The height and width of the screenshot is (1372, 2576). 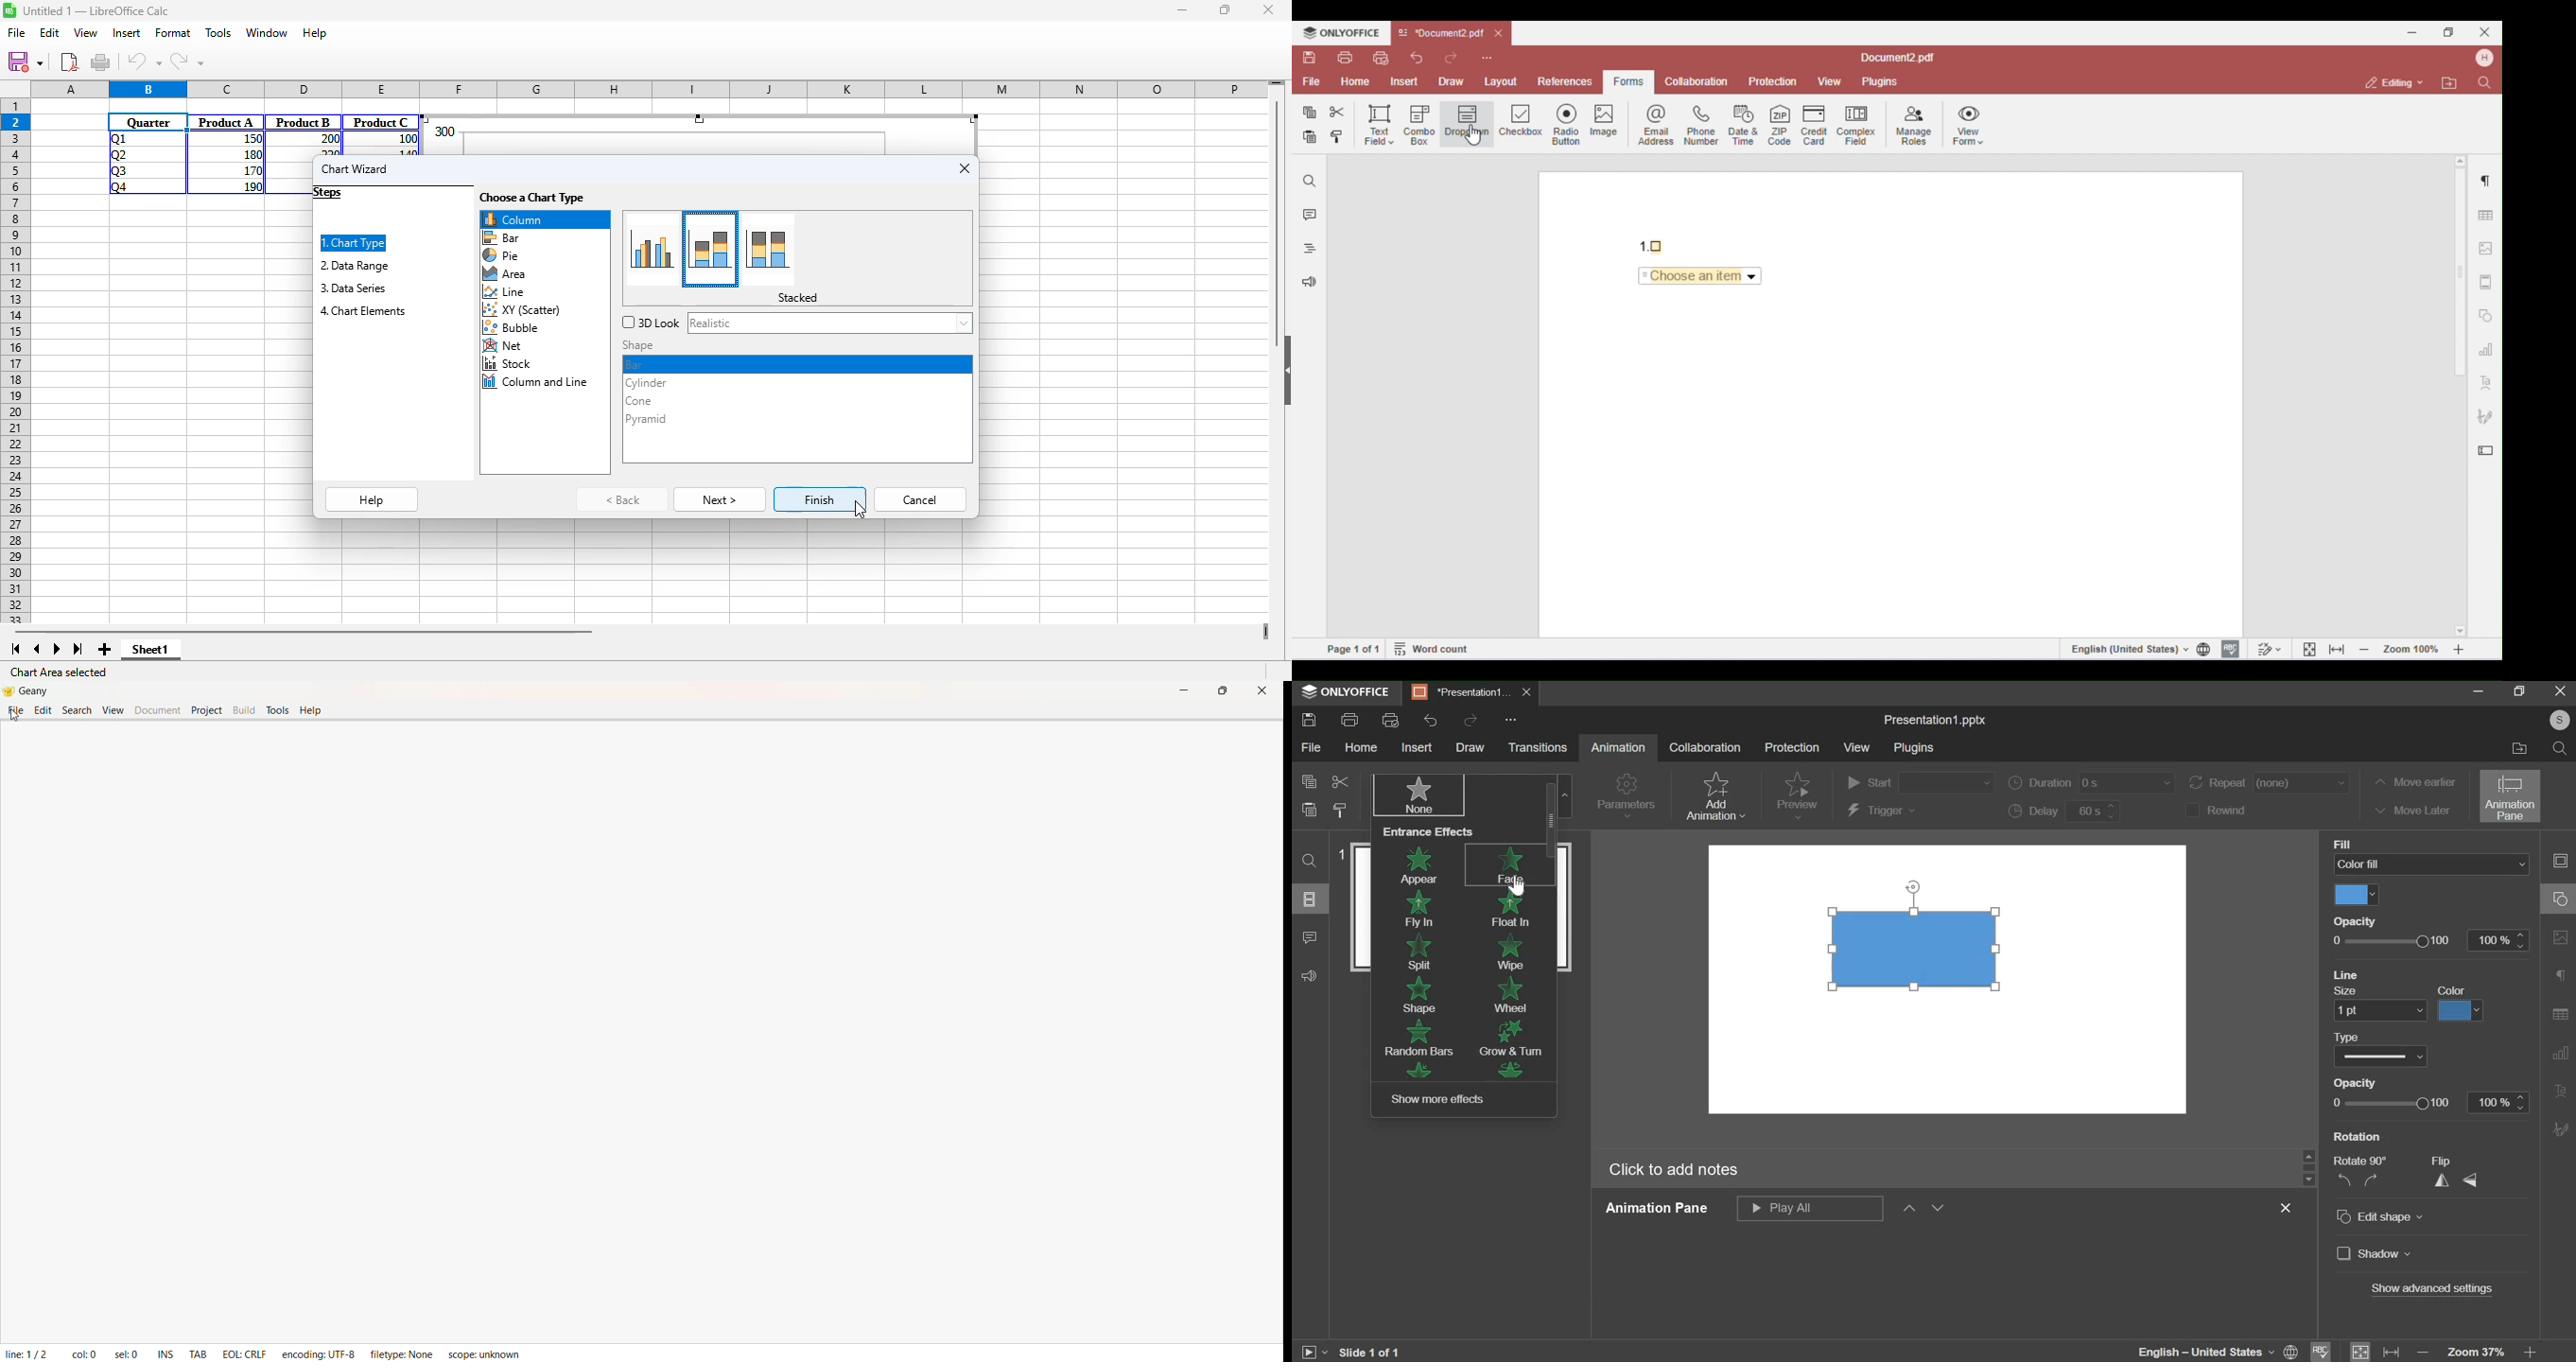 I want to click on bar, so click(x=502, y=237).